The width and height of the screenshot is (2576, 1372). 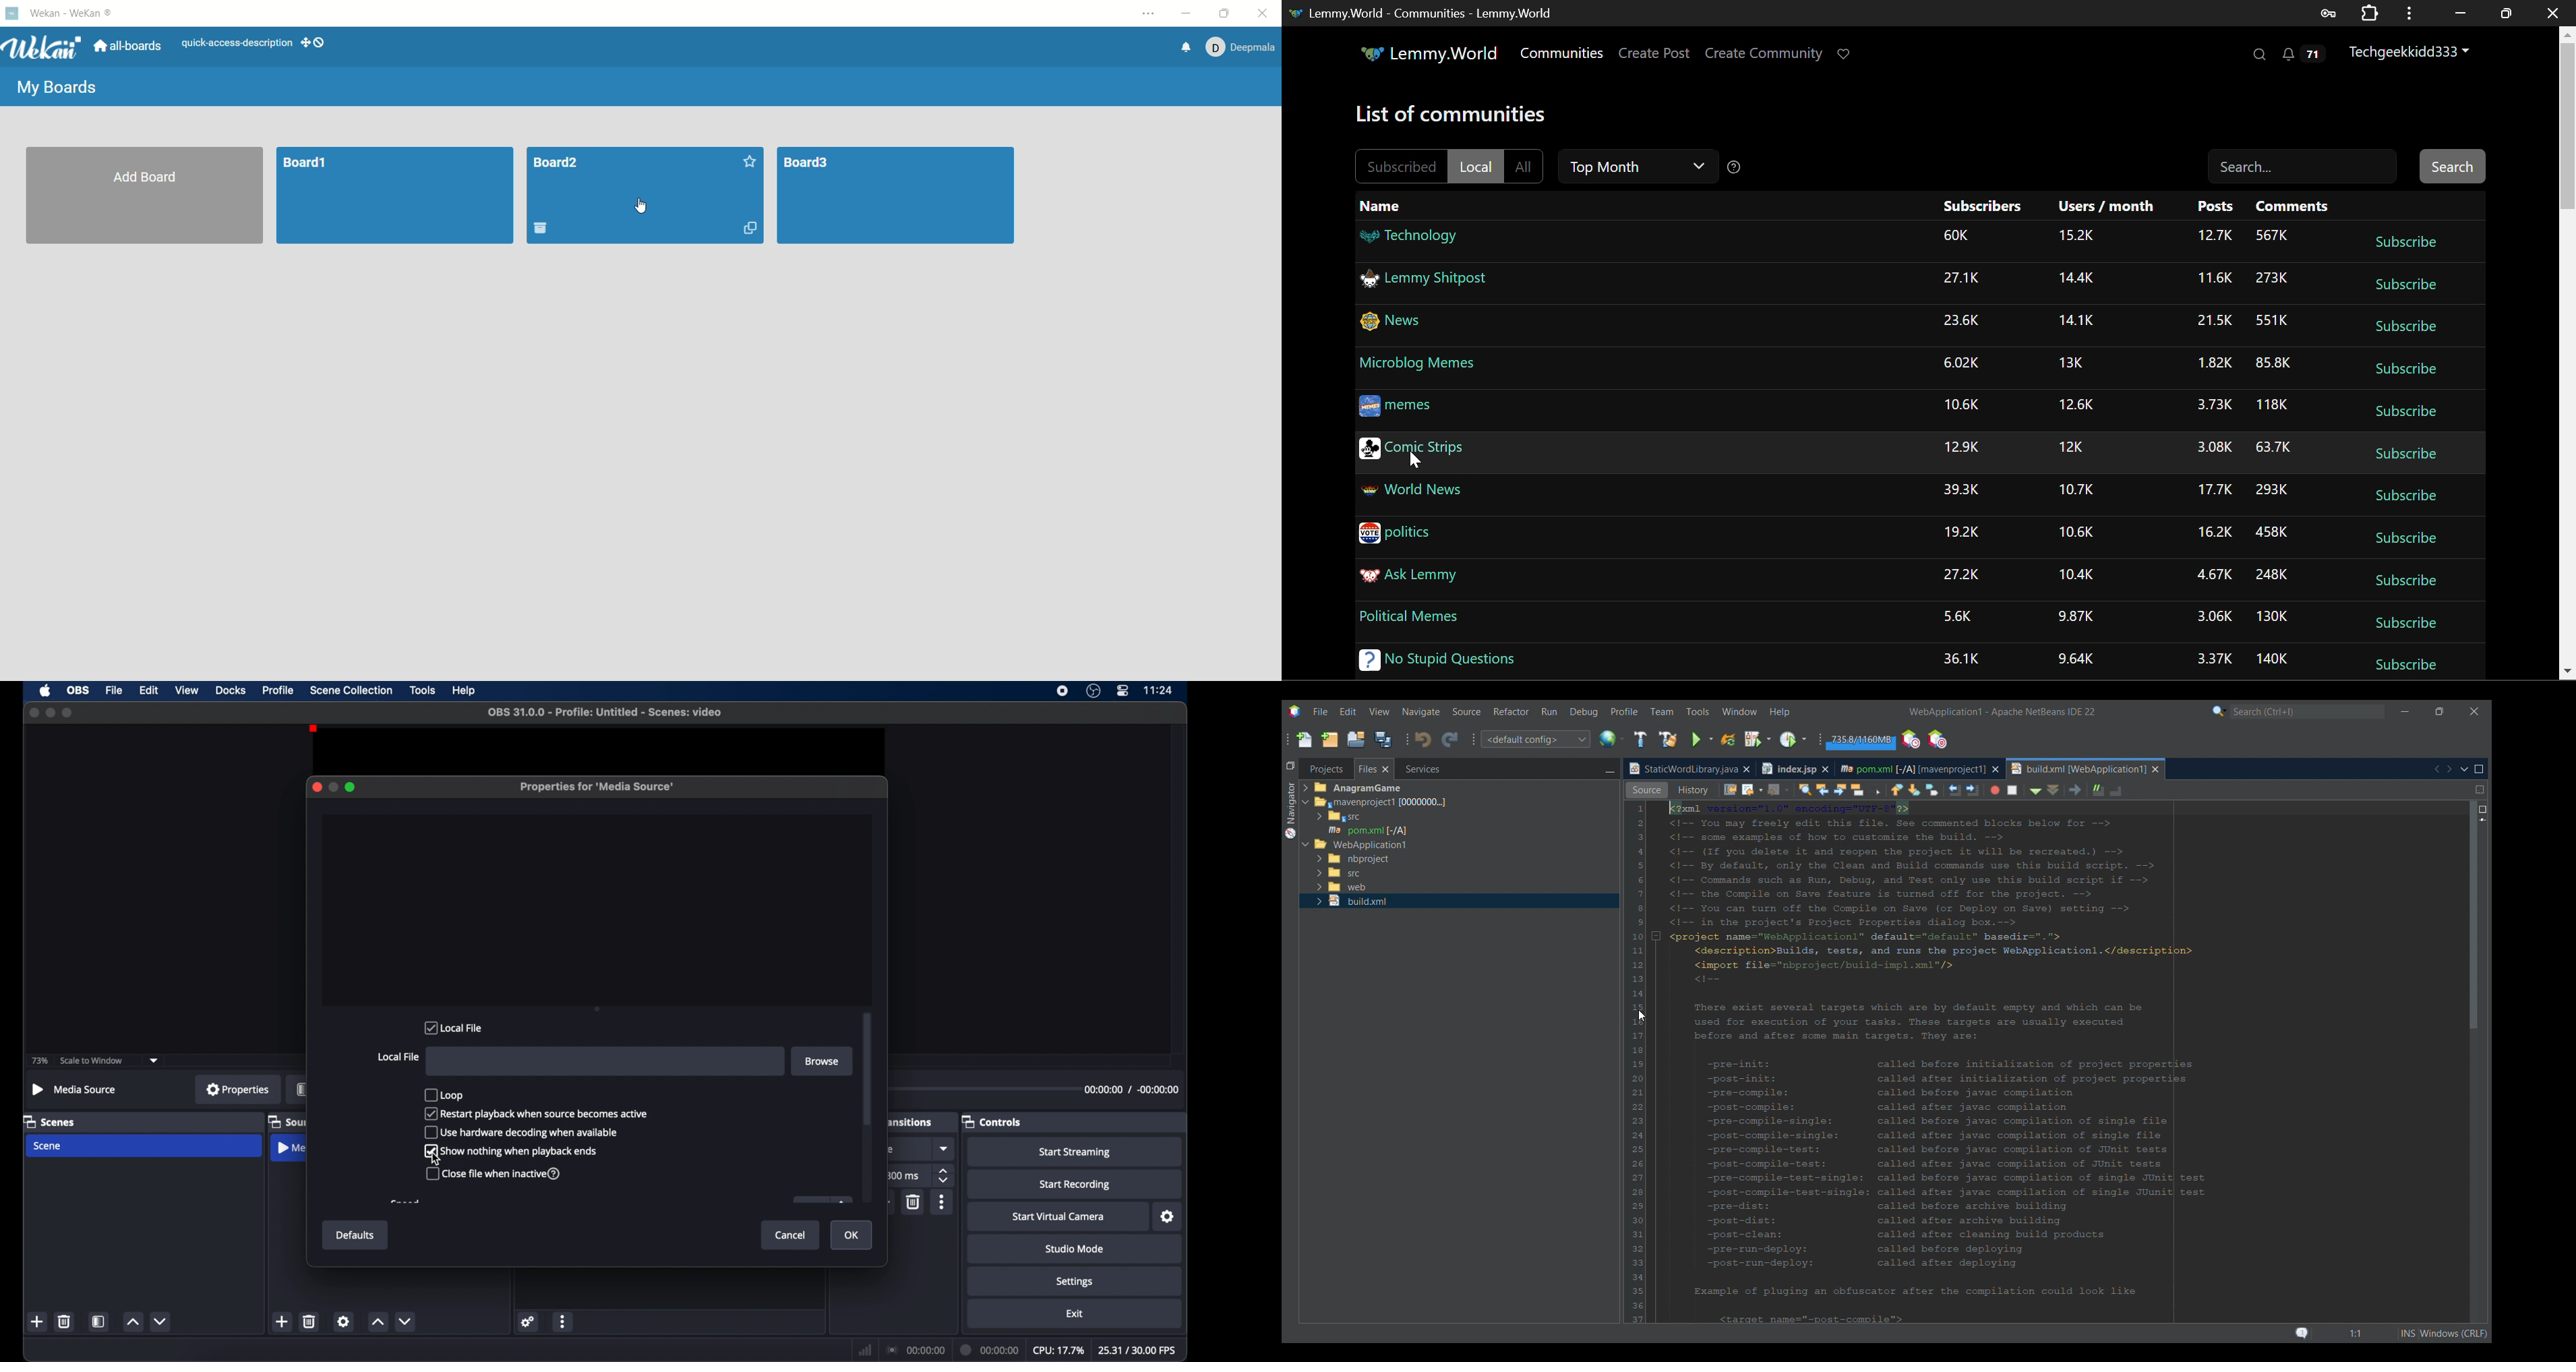 I want to click on local file, so click(x=453, y=1027).